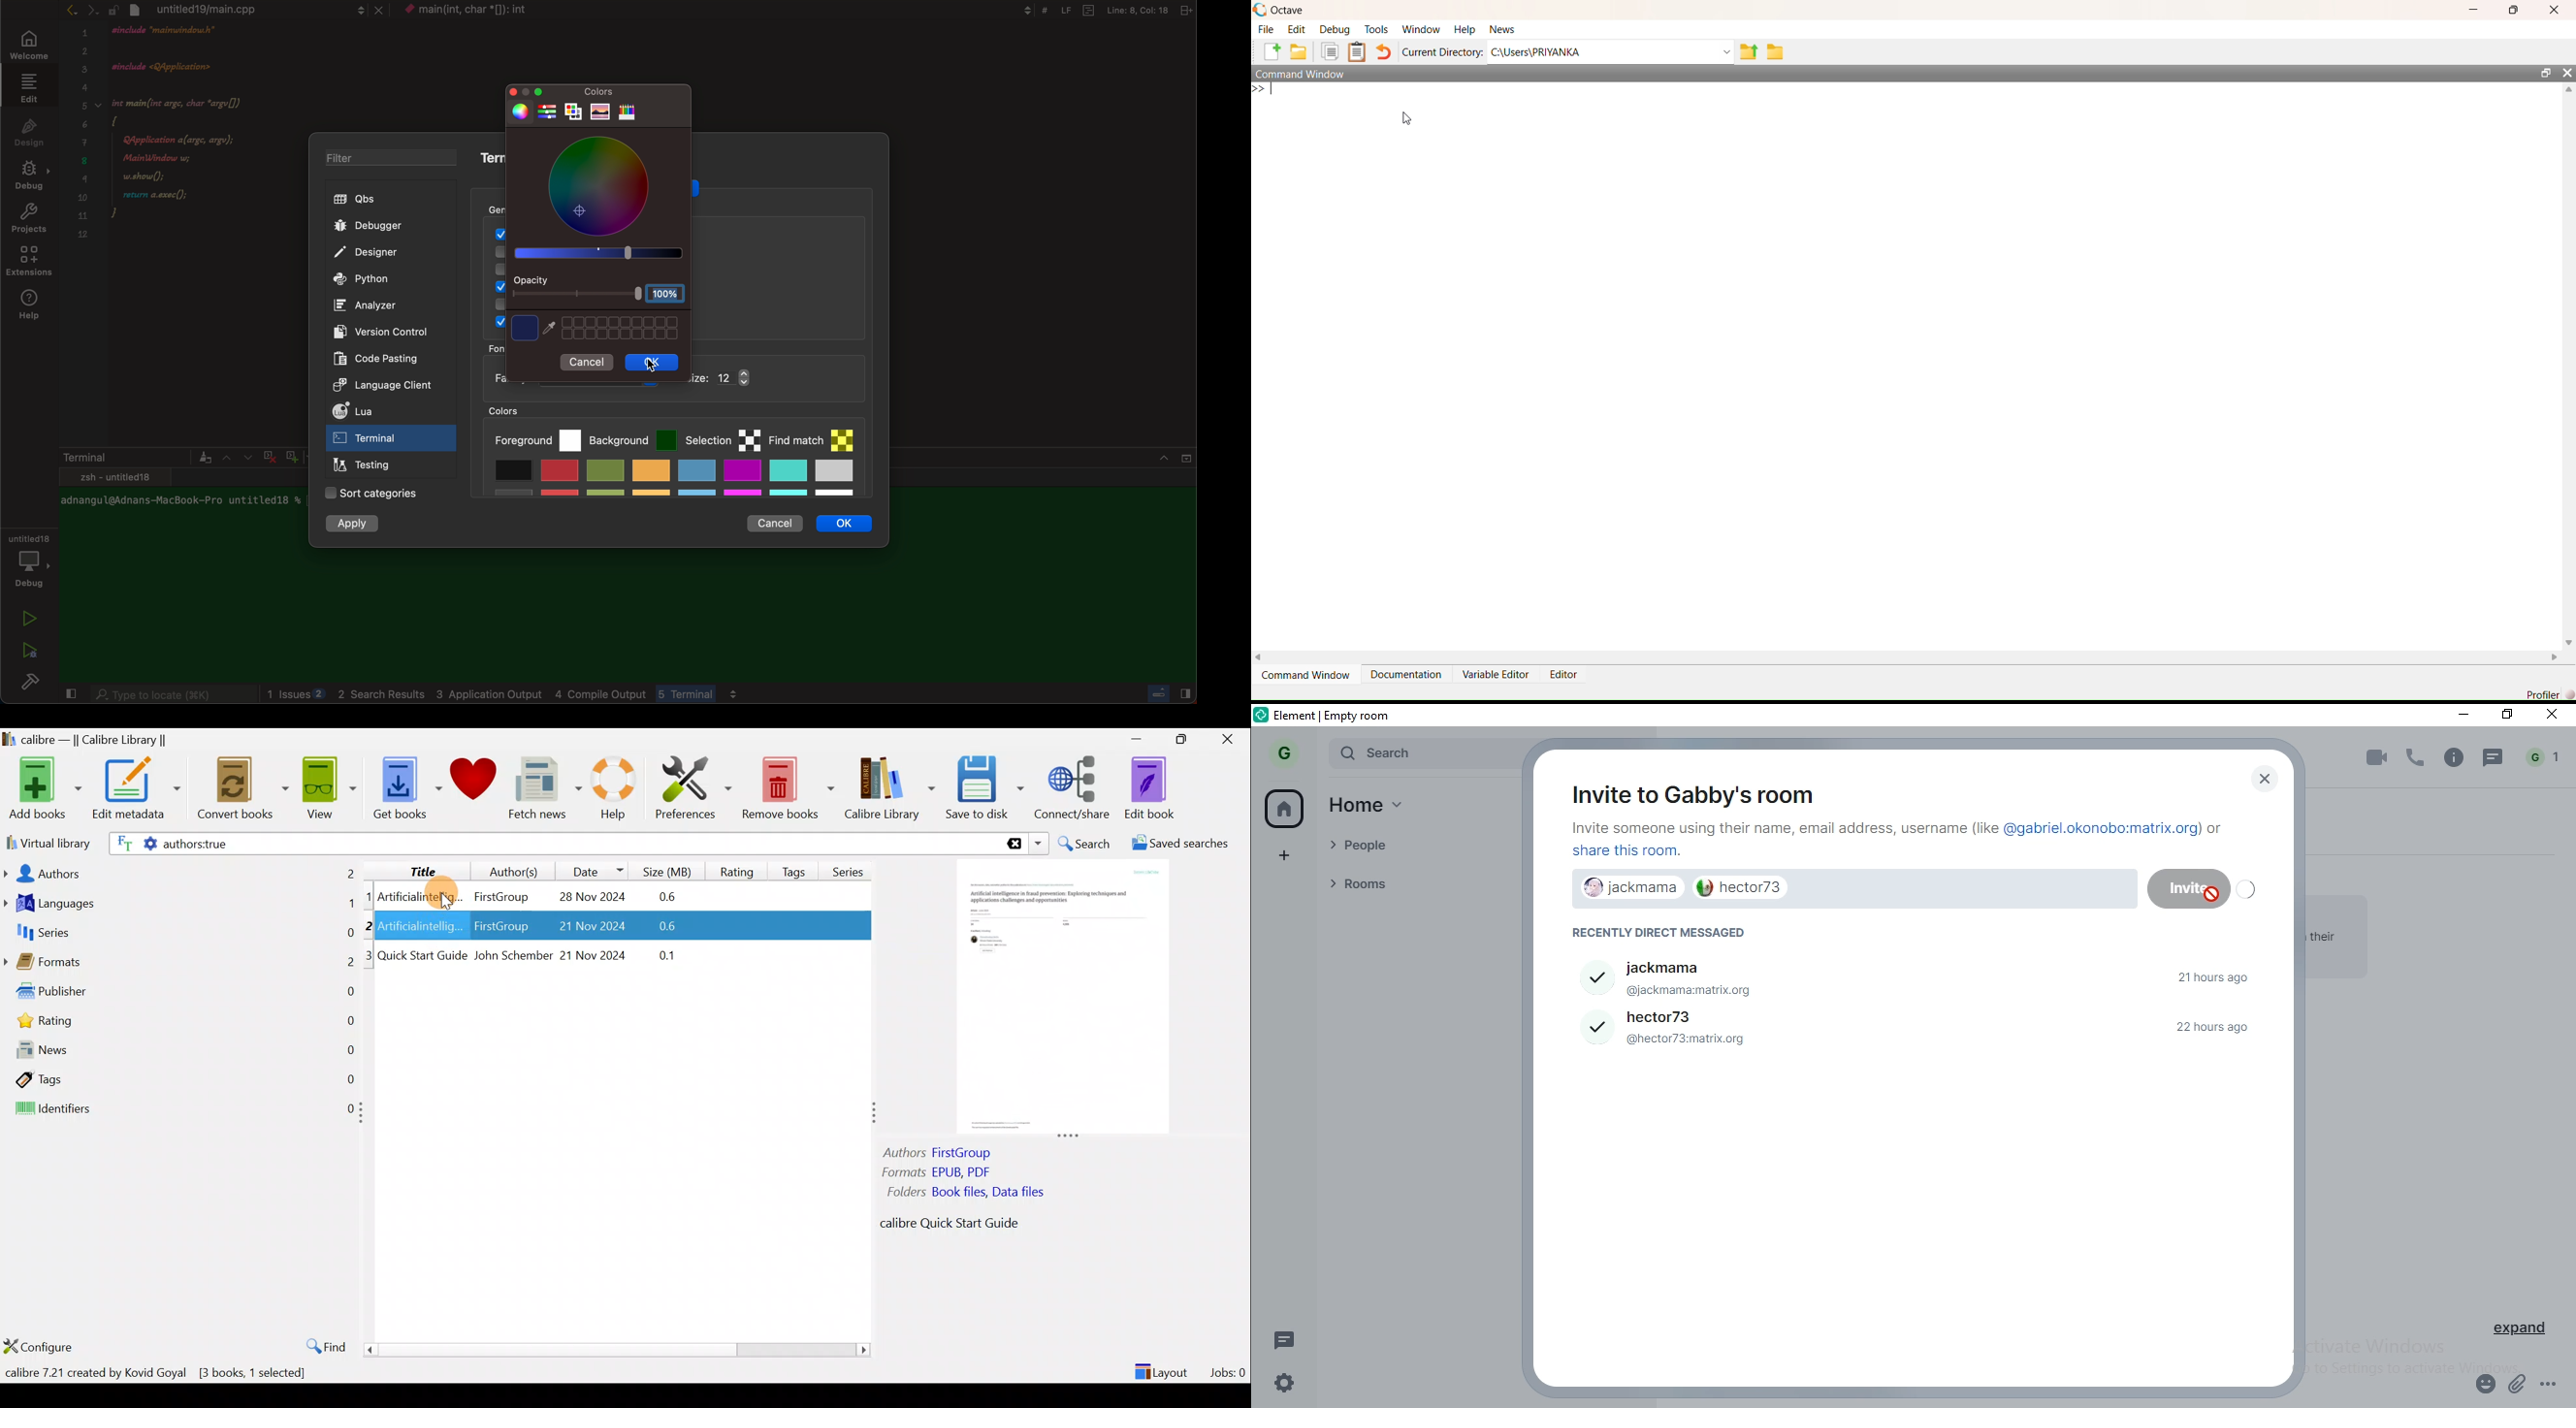 Image resolution: width=2576 pixels, height=1428 pixels. What do you see at coordinates (1668, 933) in the screenshot?
I see `recently direct messaged` at bounding box center [1668, 933].